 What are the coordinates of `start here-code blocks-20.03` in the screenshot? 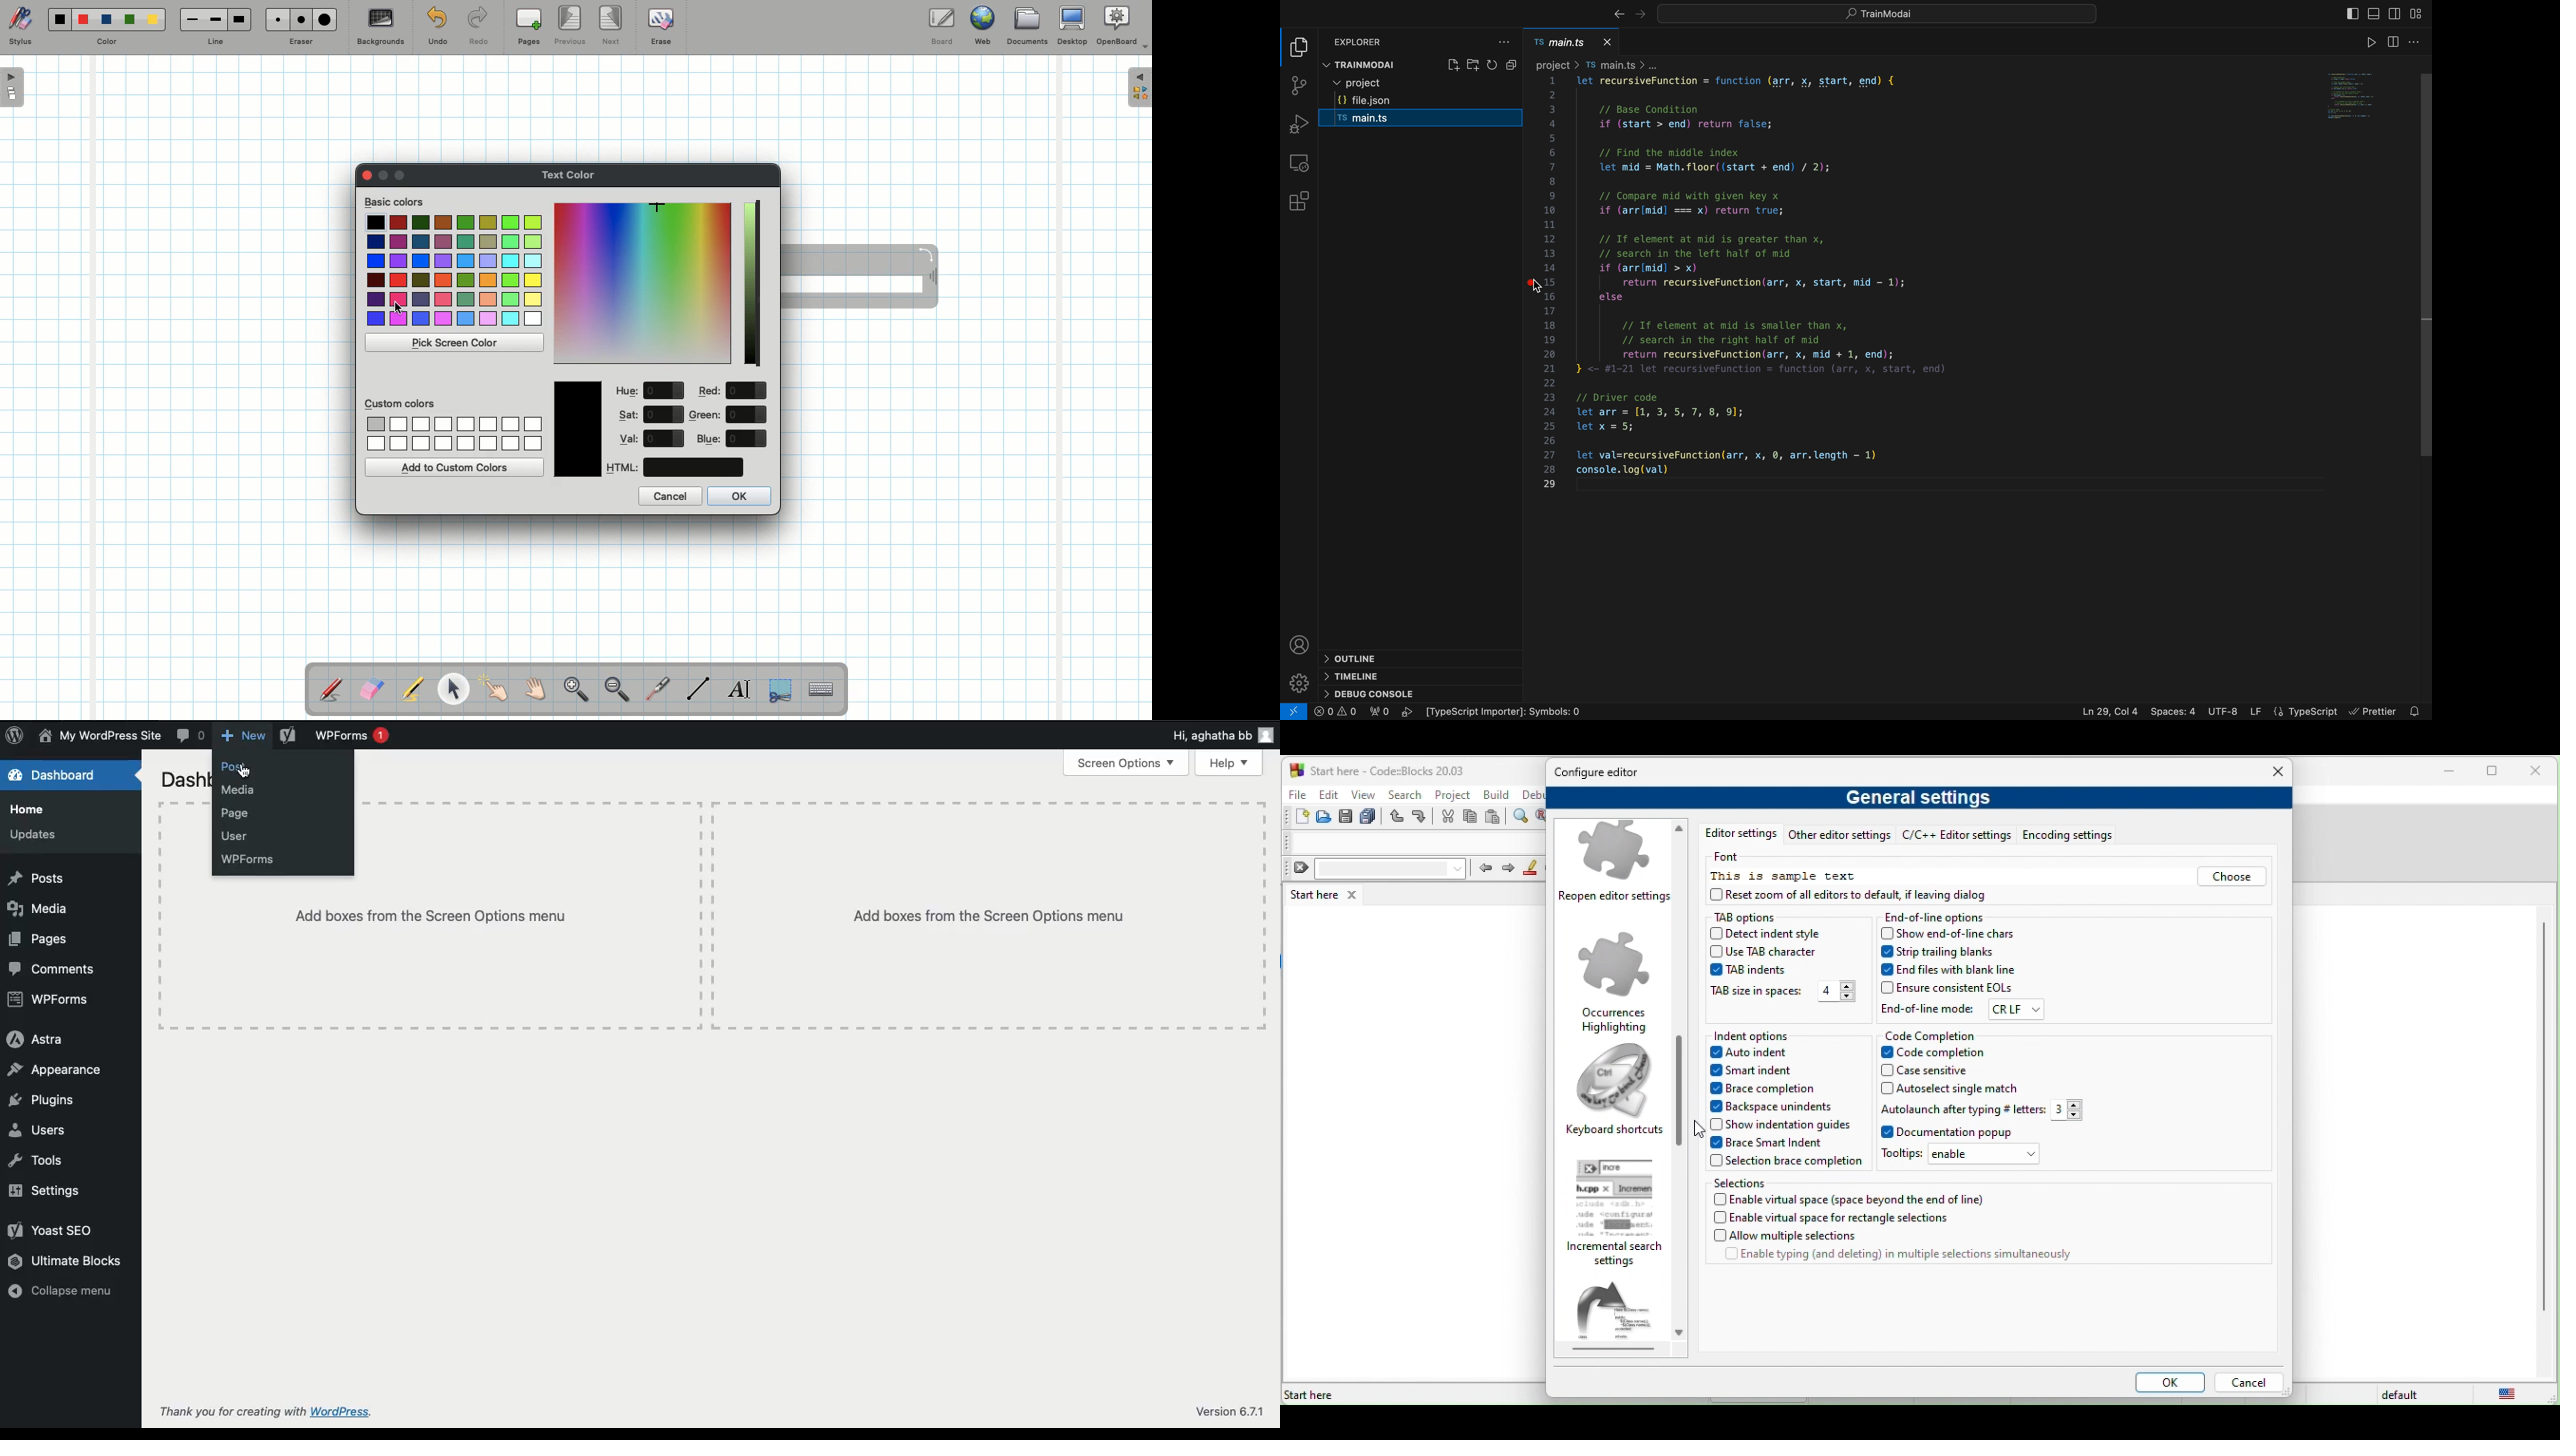 It's located at (1377, 769).